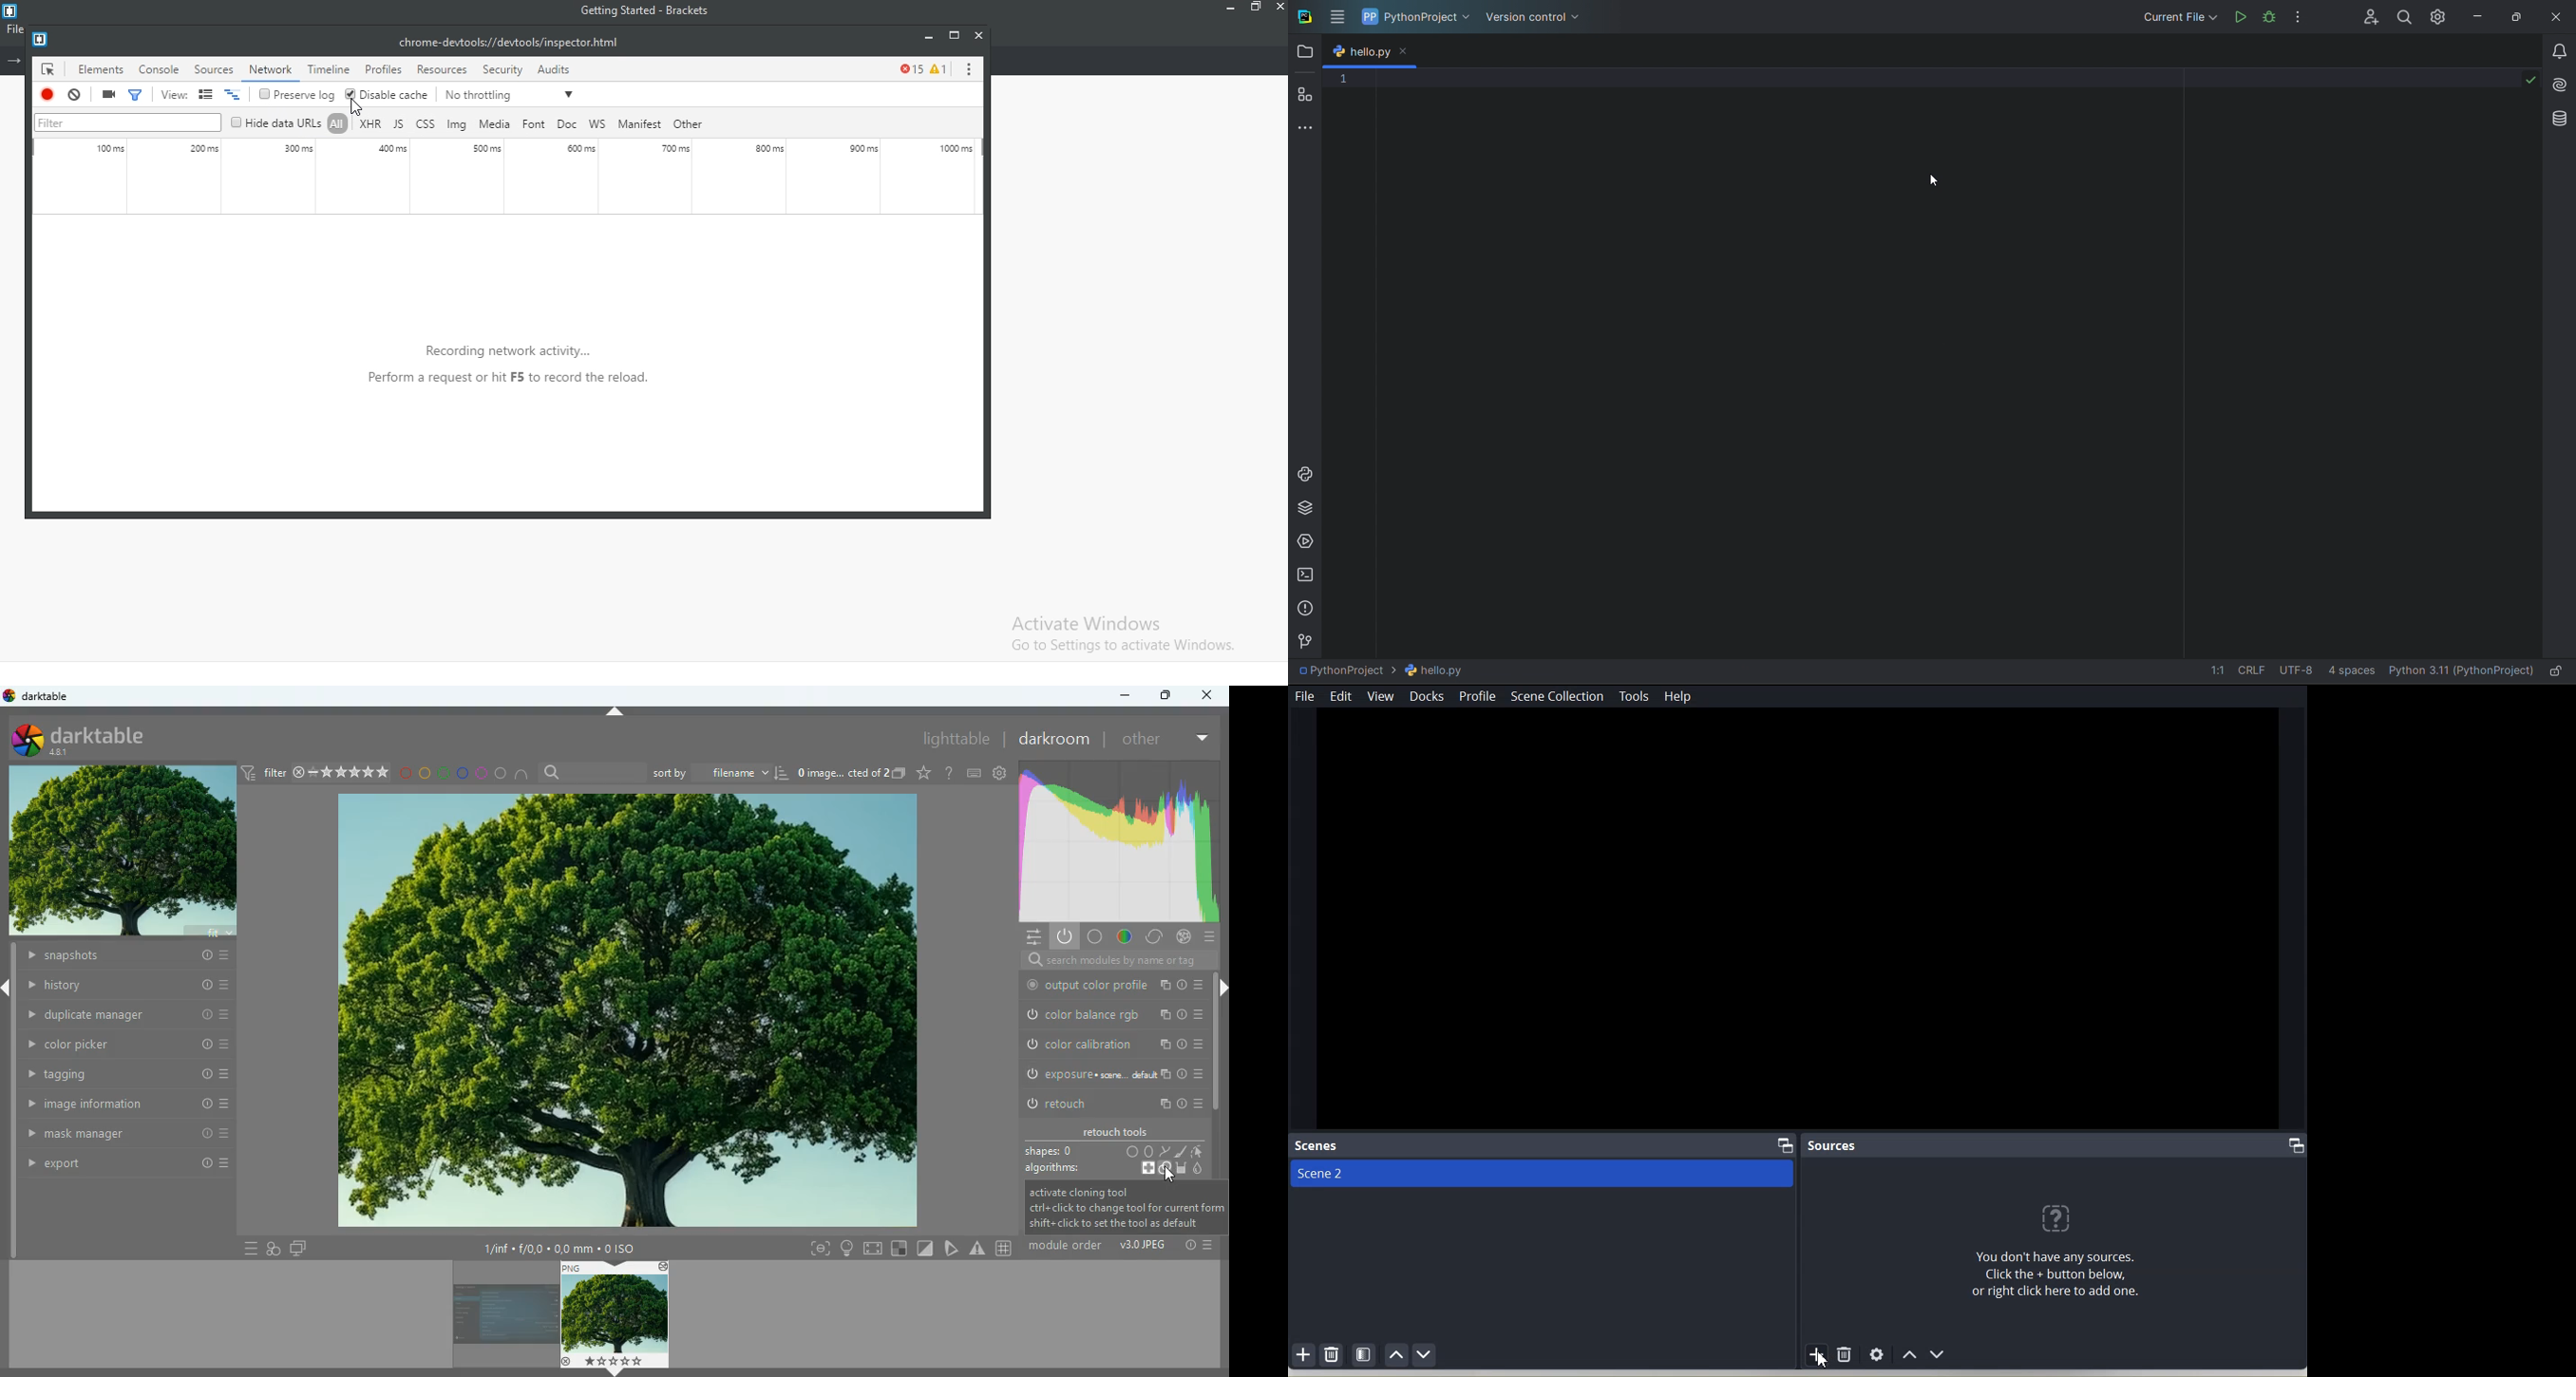  What do you see at coordinates (1143, 1168) in the screenshot?
I see `heal` at bounding box center [1143, 1168].